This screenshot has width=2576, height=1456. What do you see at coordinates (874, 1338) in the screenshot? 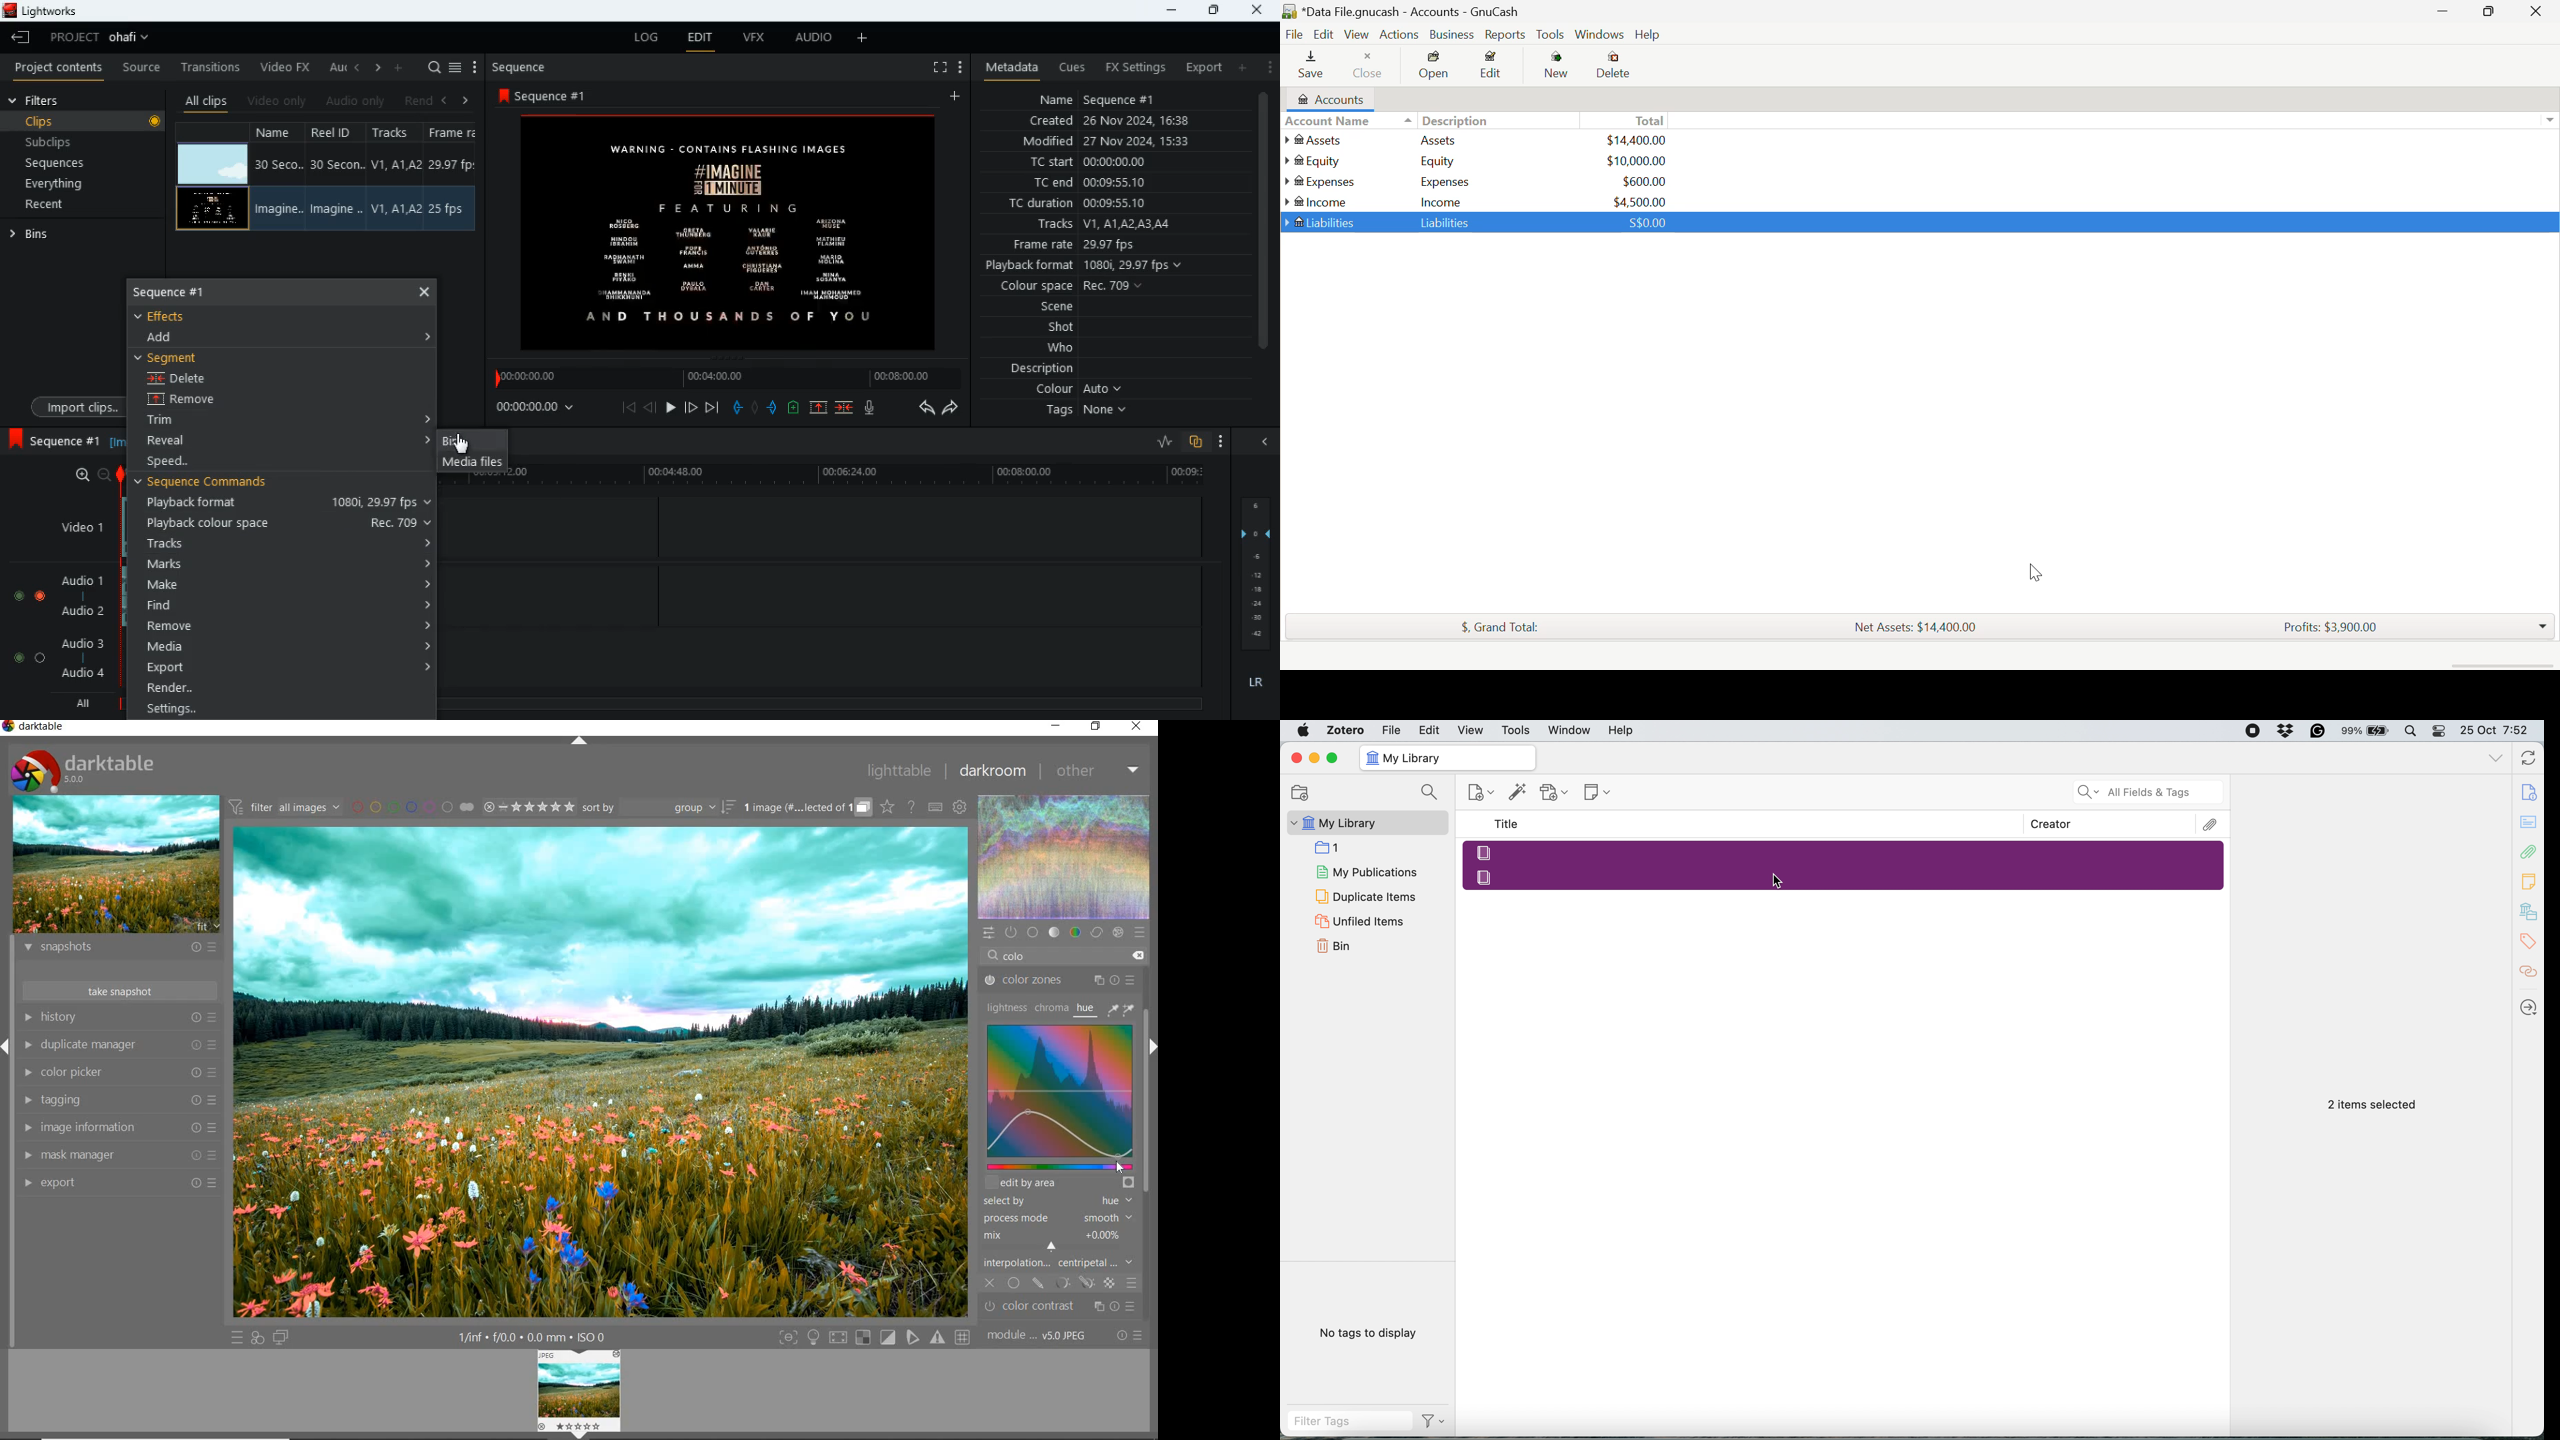
I see `Toggle modes` at bounding box center [874, 1338].